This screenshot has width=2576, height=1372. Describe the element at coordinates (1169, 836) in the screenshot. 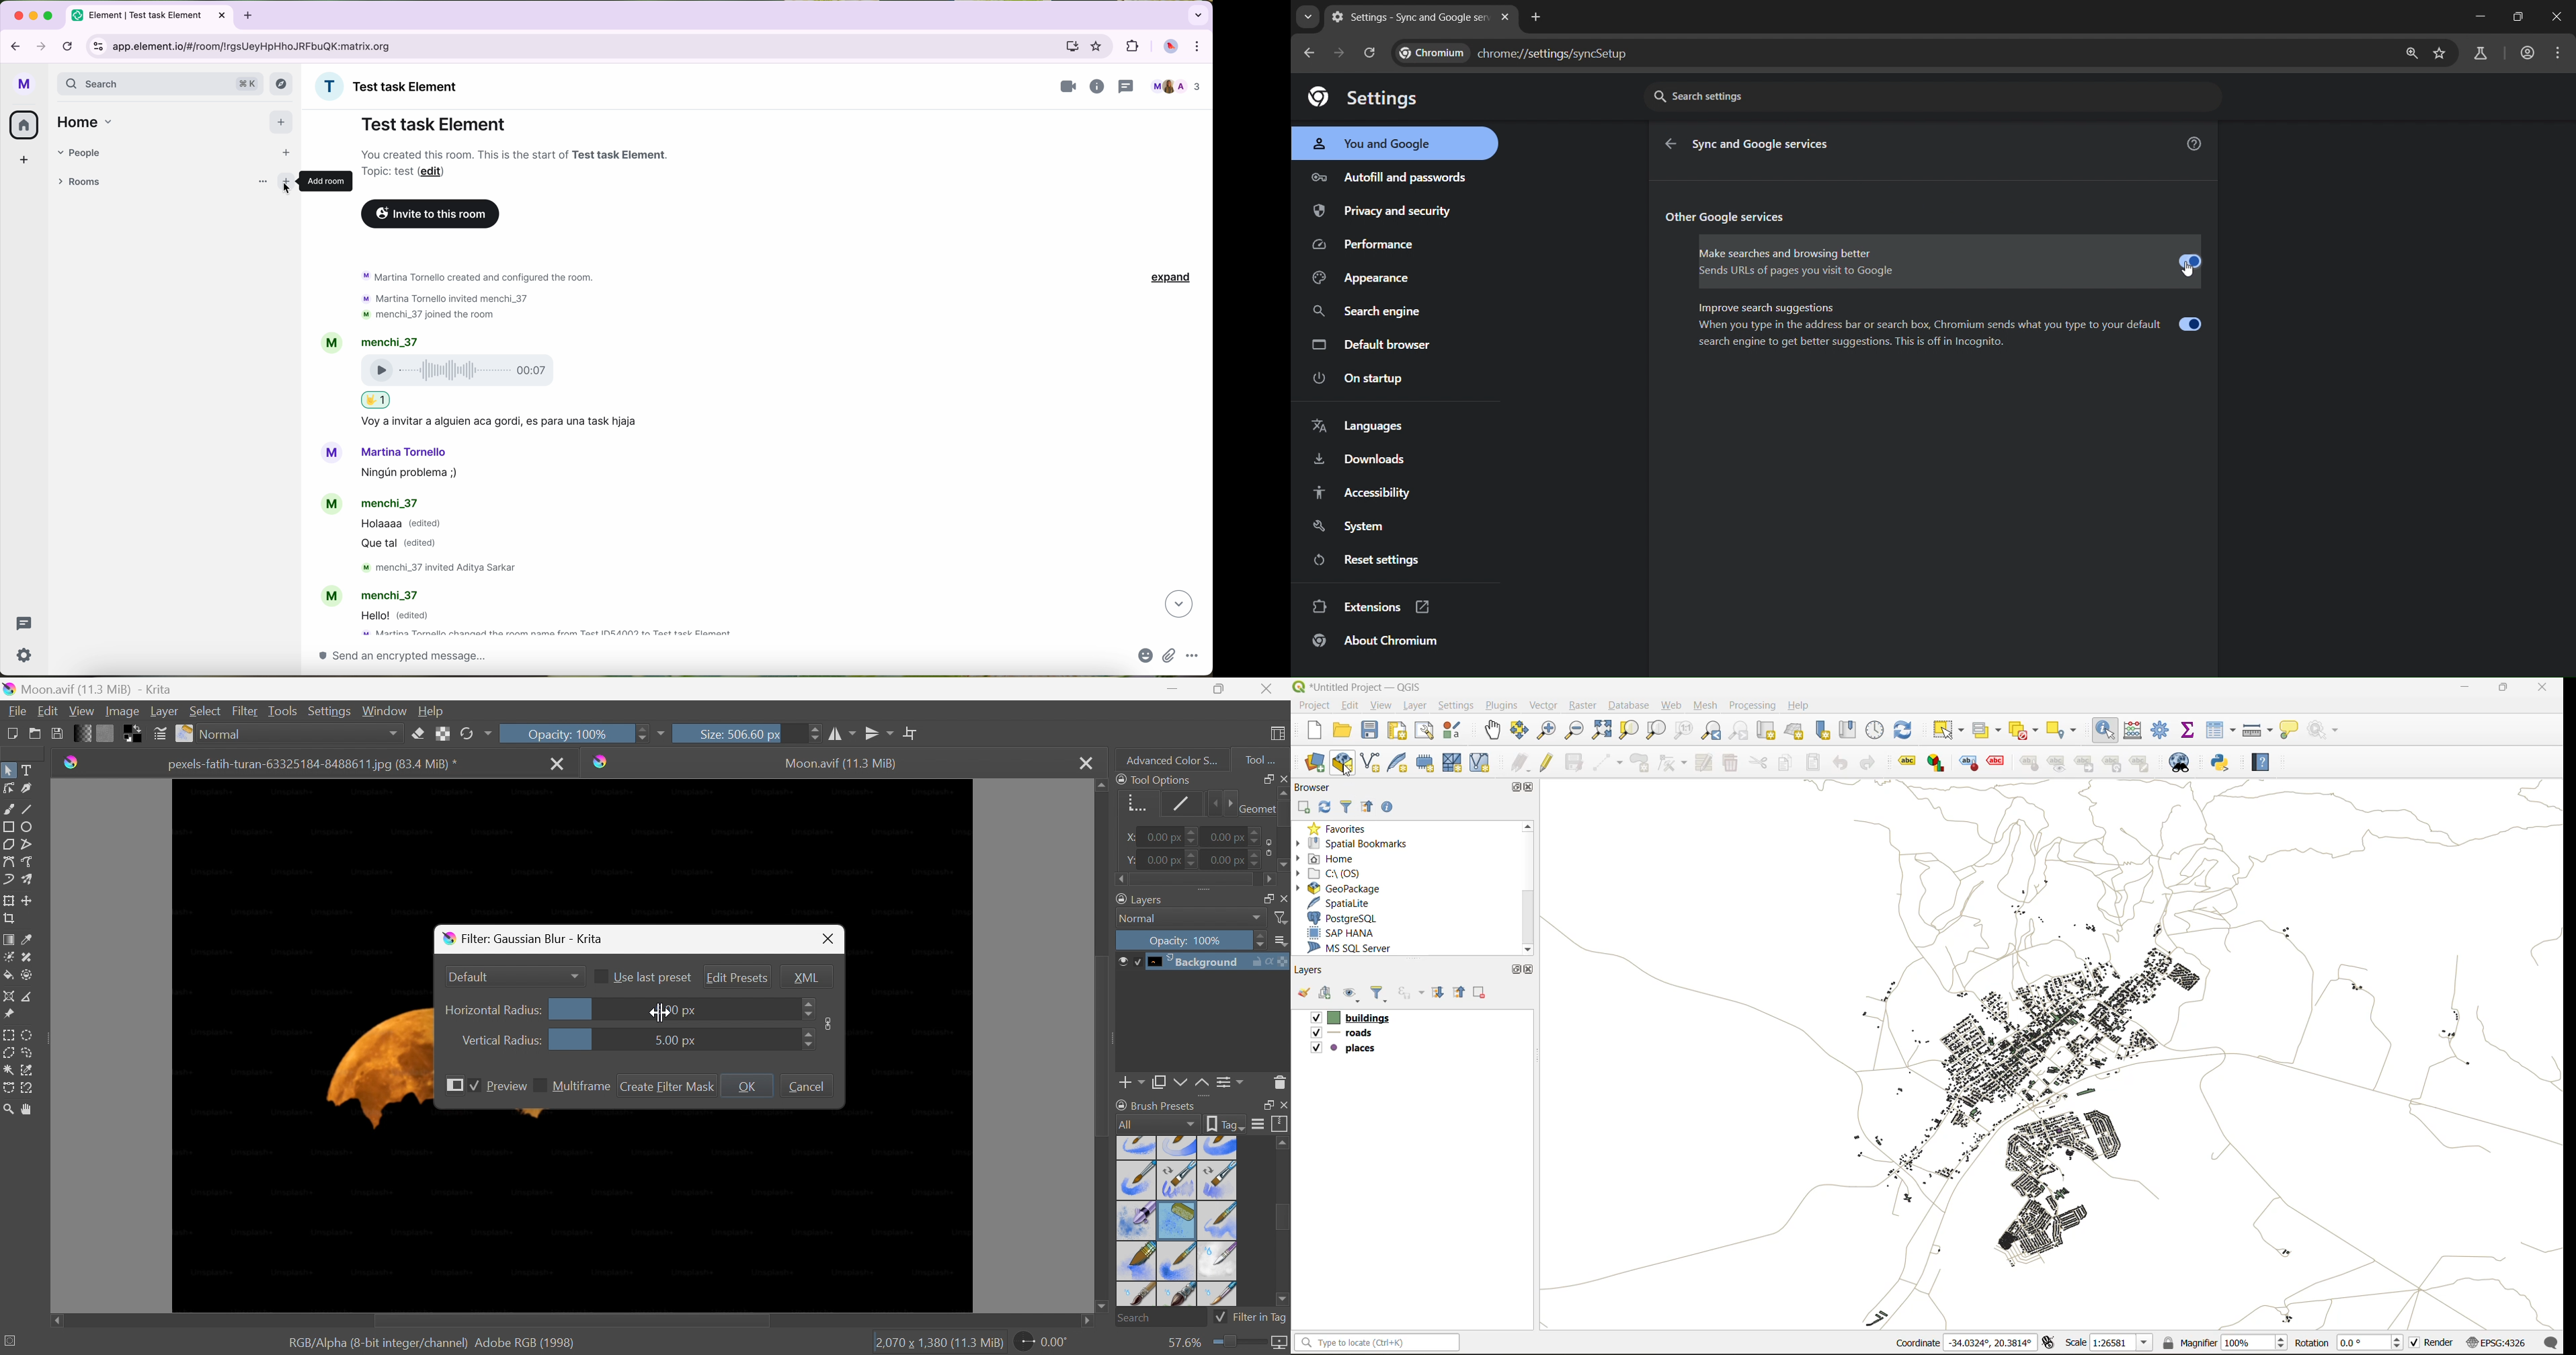

I see `0.00 px` at that location.